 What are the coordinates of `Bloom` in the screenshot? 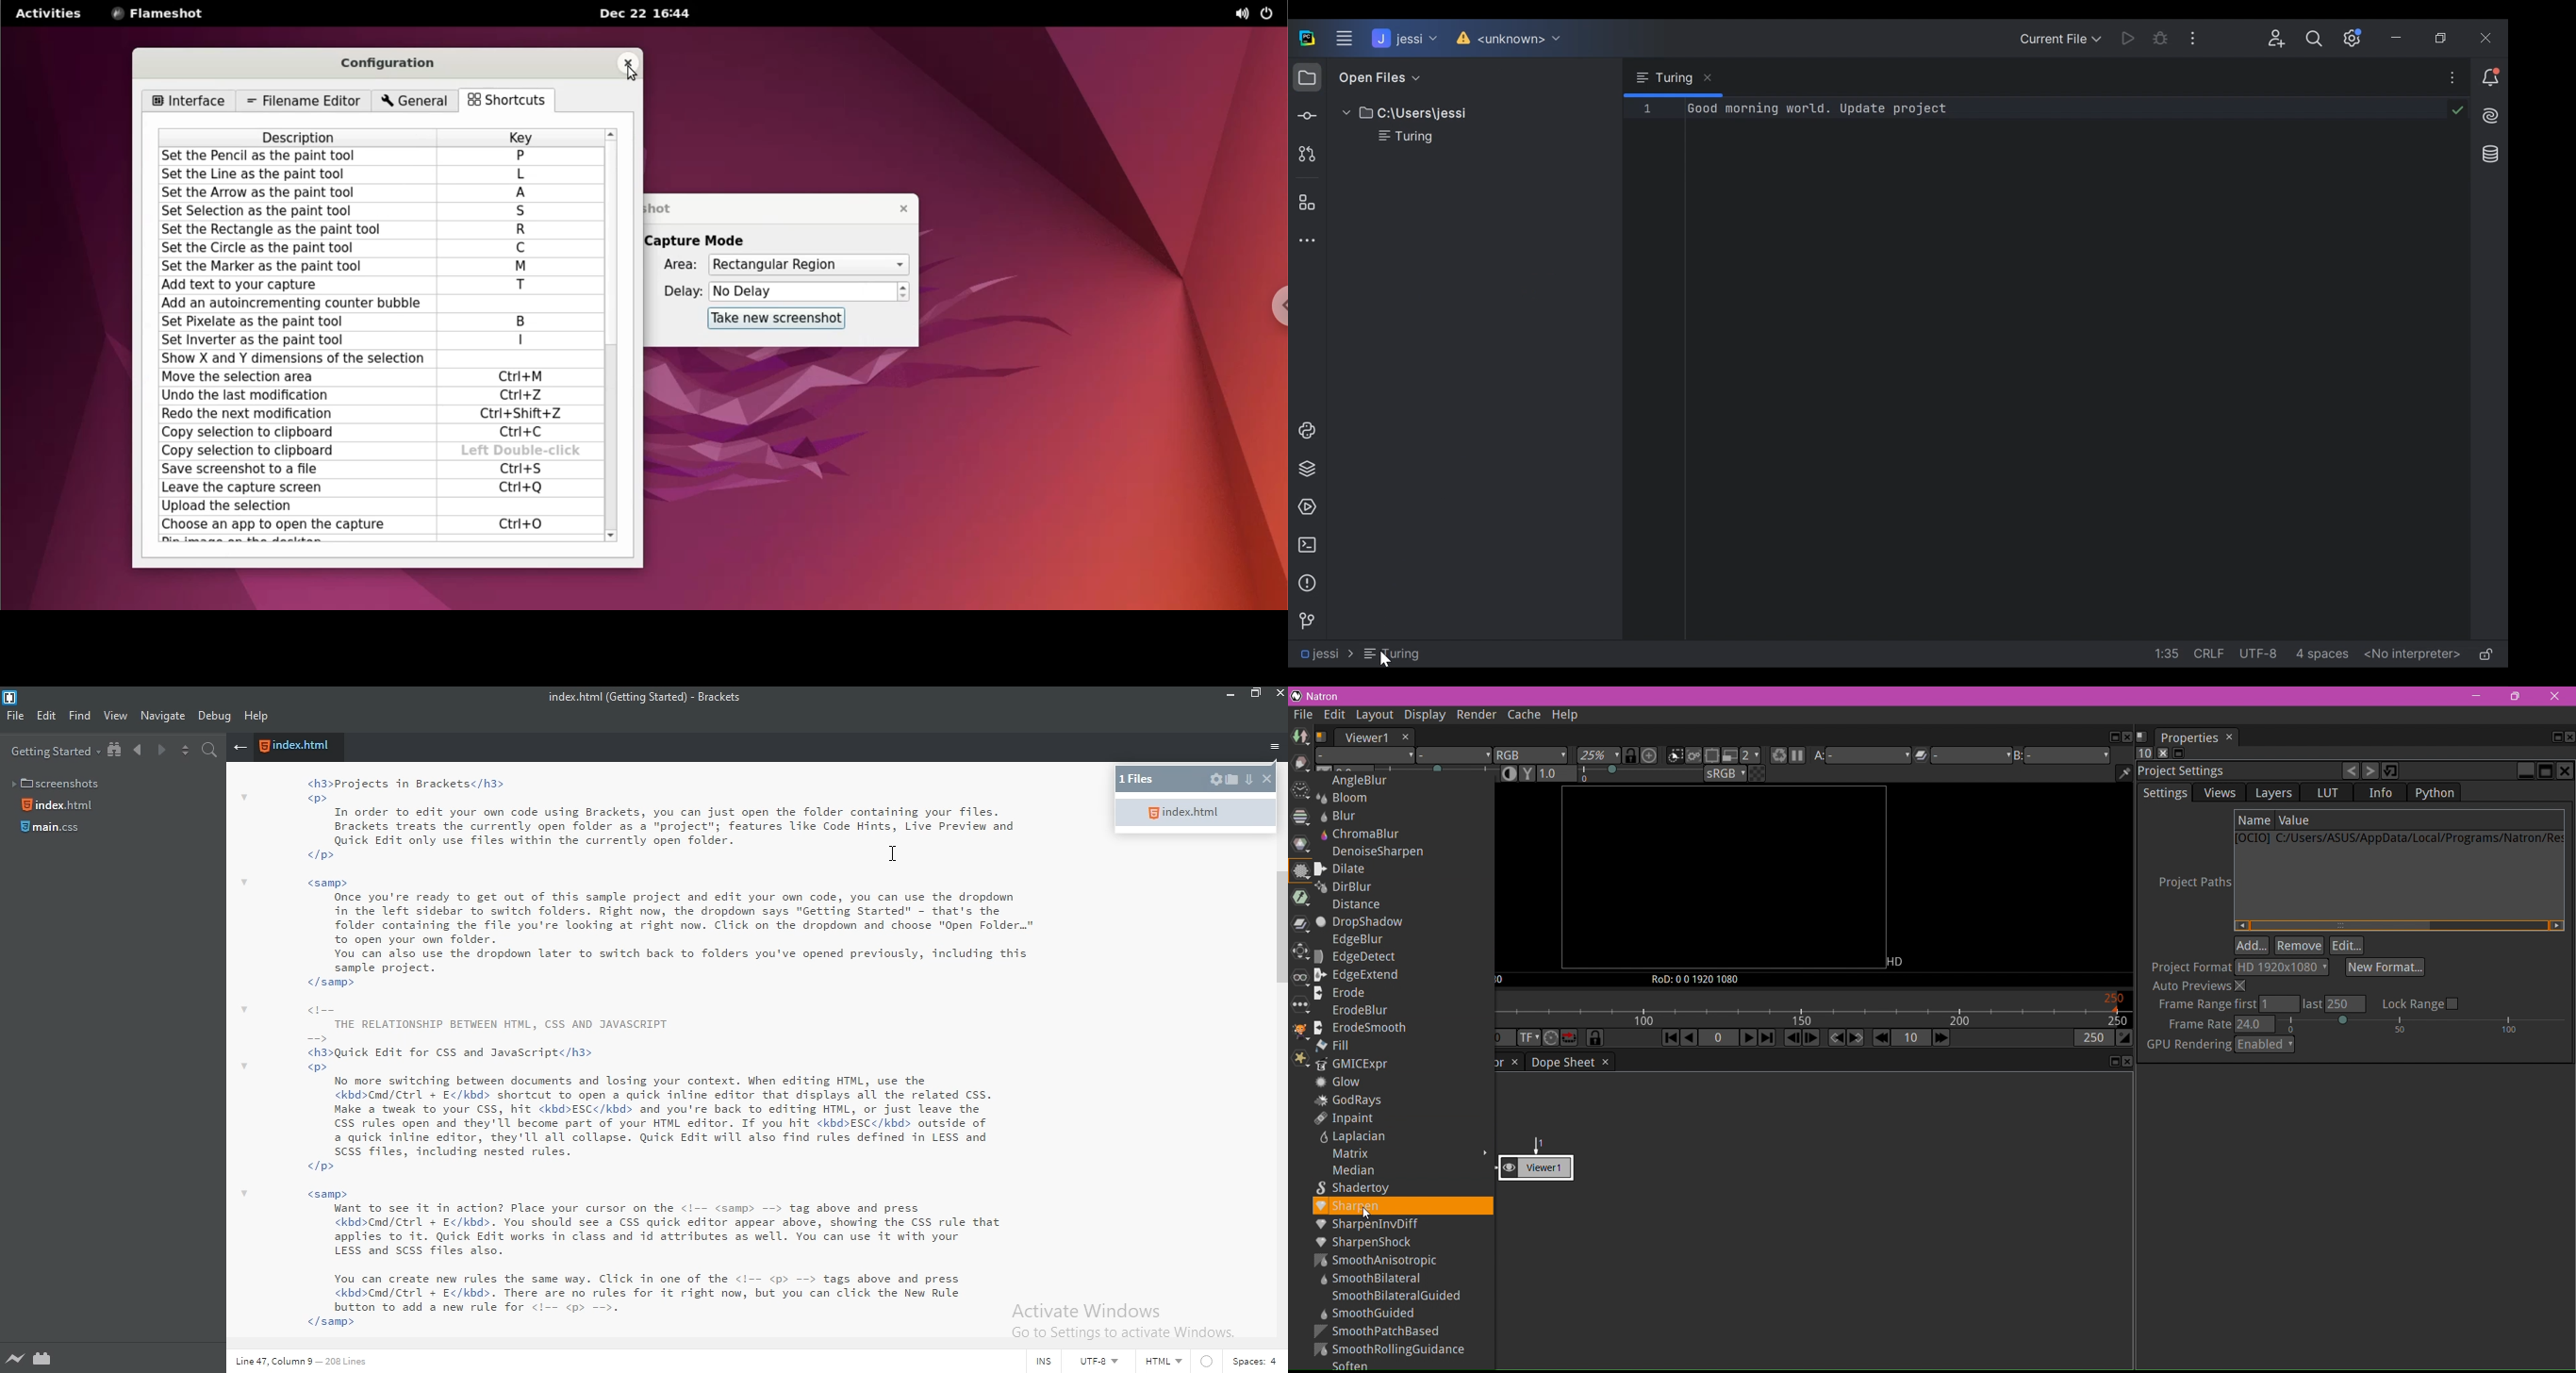 It's located at (1348, 799).